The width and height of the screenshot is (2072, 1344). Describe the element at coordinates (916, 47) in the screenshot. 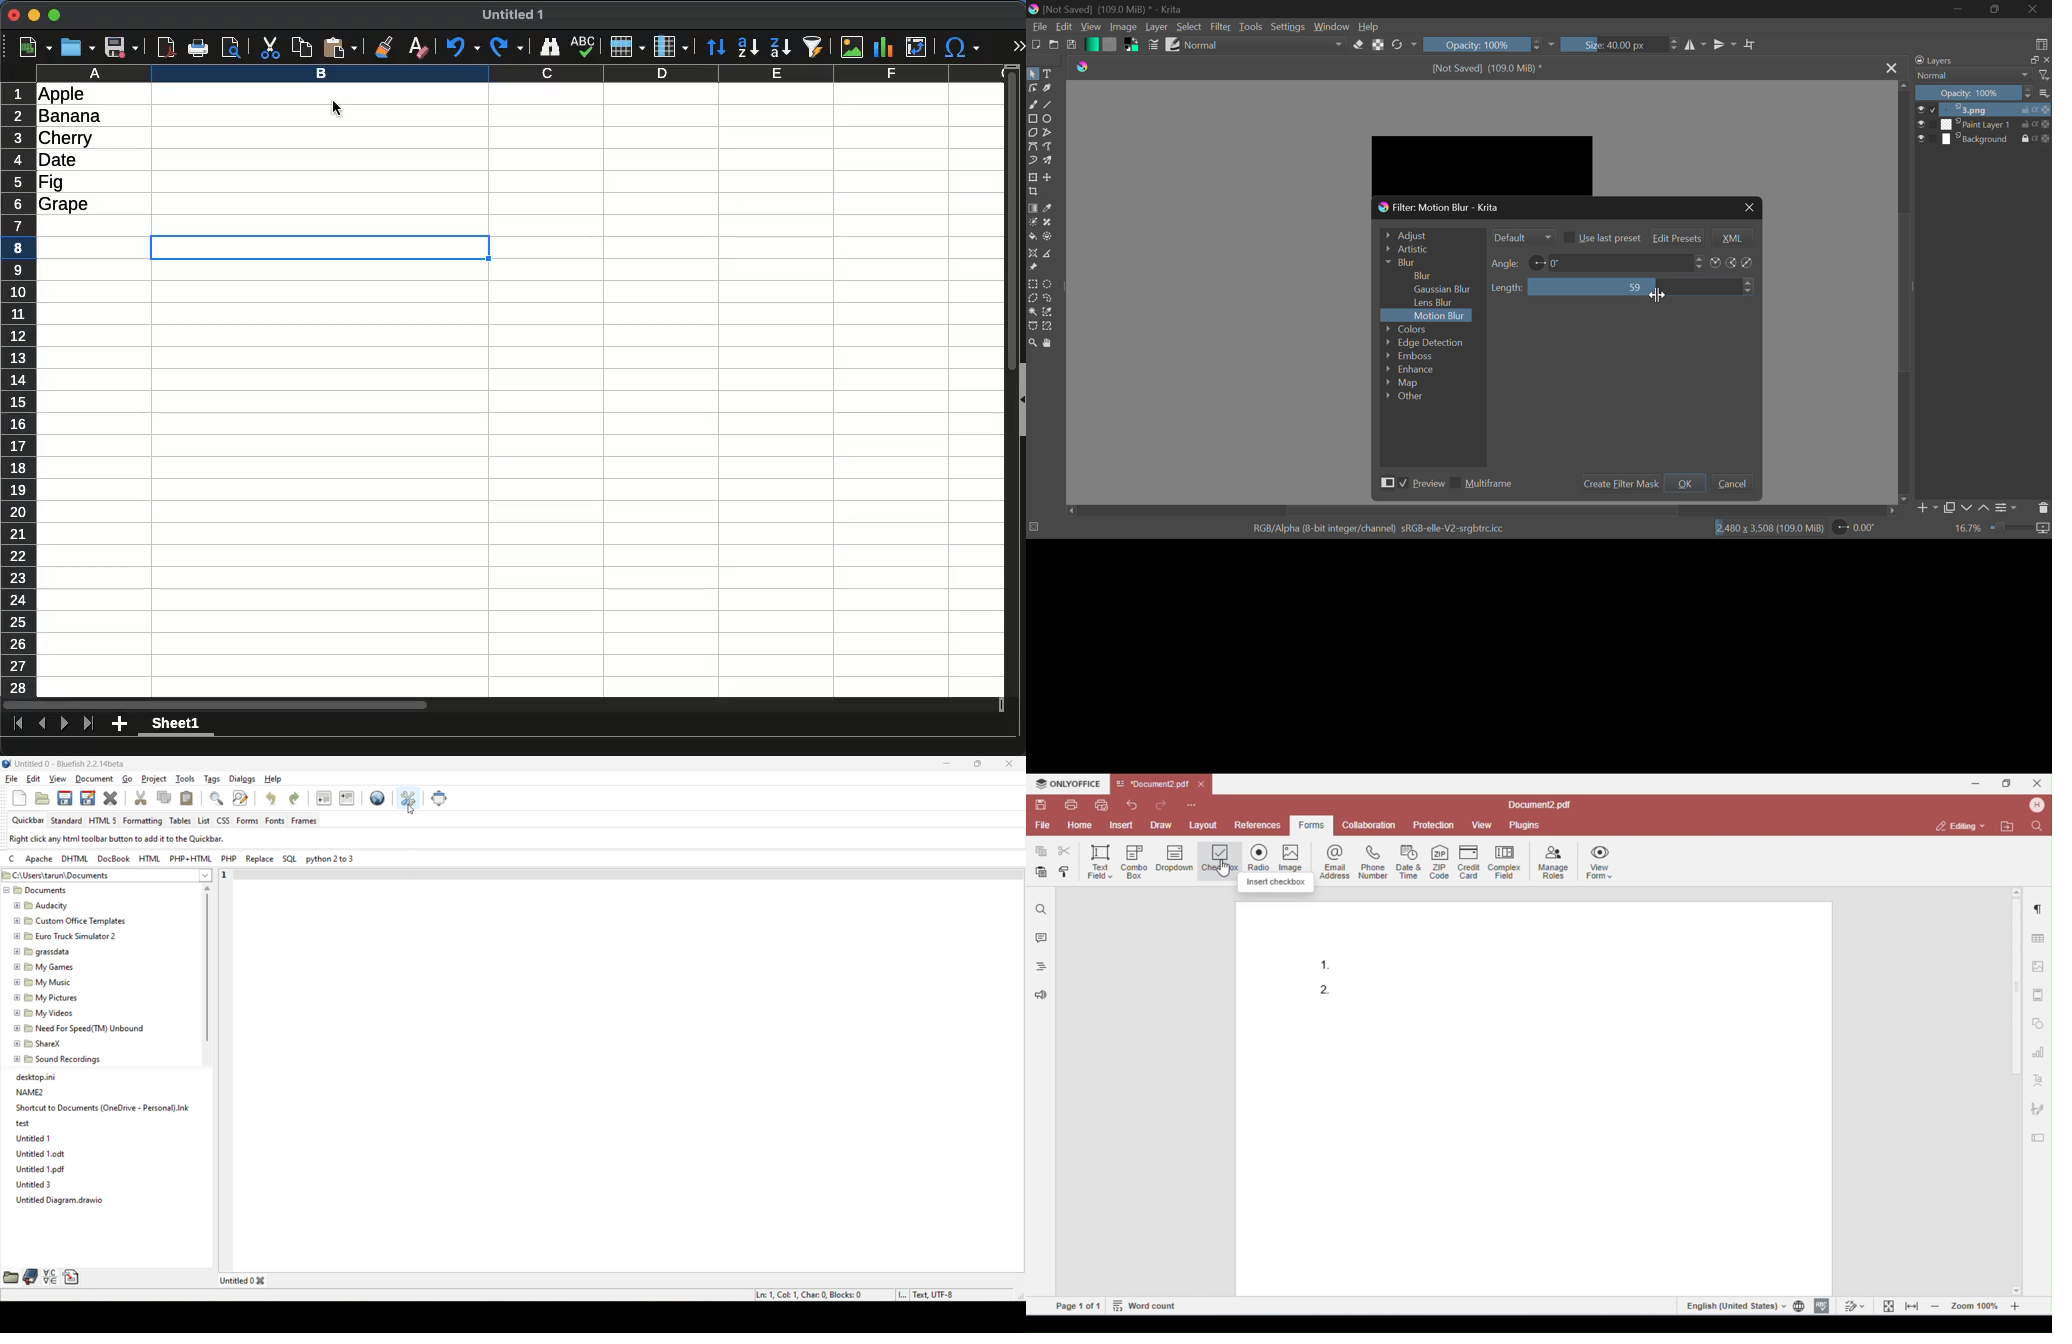

I see `pivot table` at that location.